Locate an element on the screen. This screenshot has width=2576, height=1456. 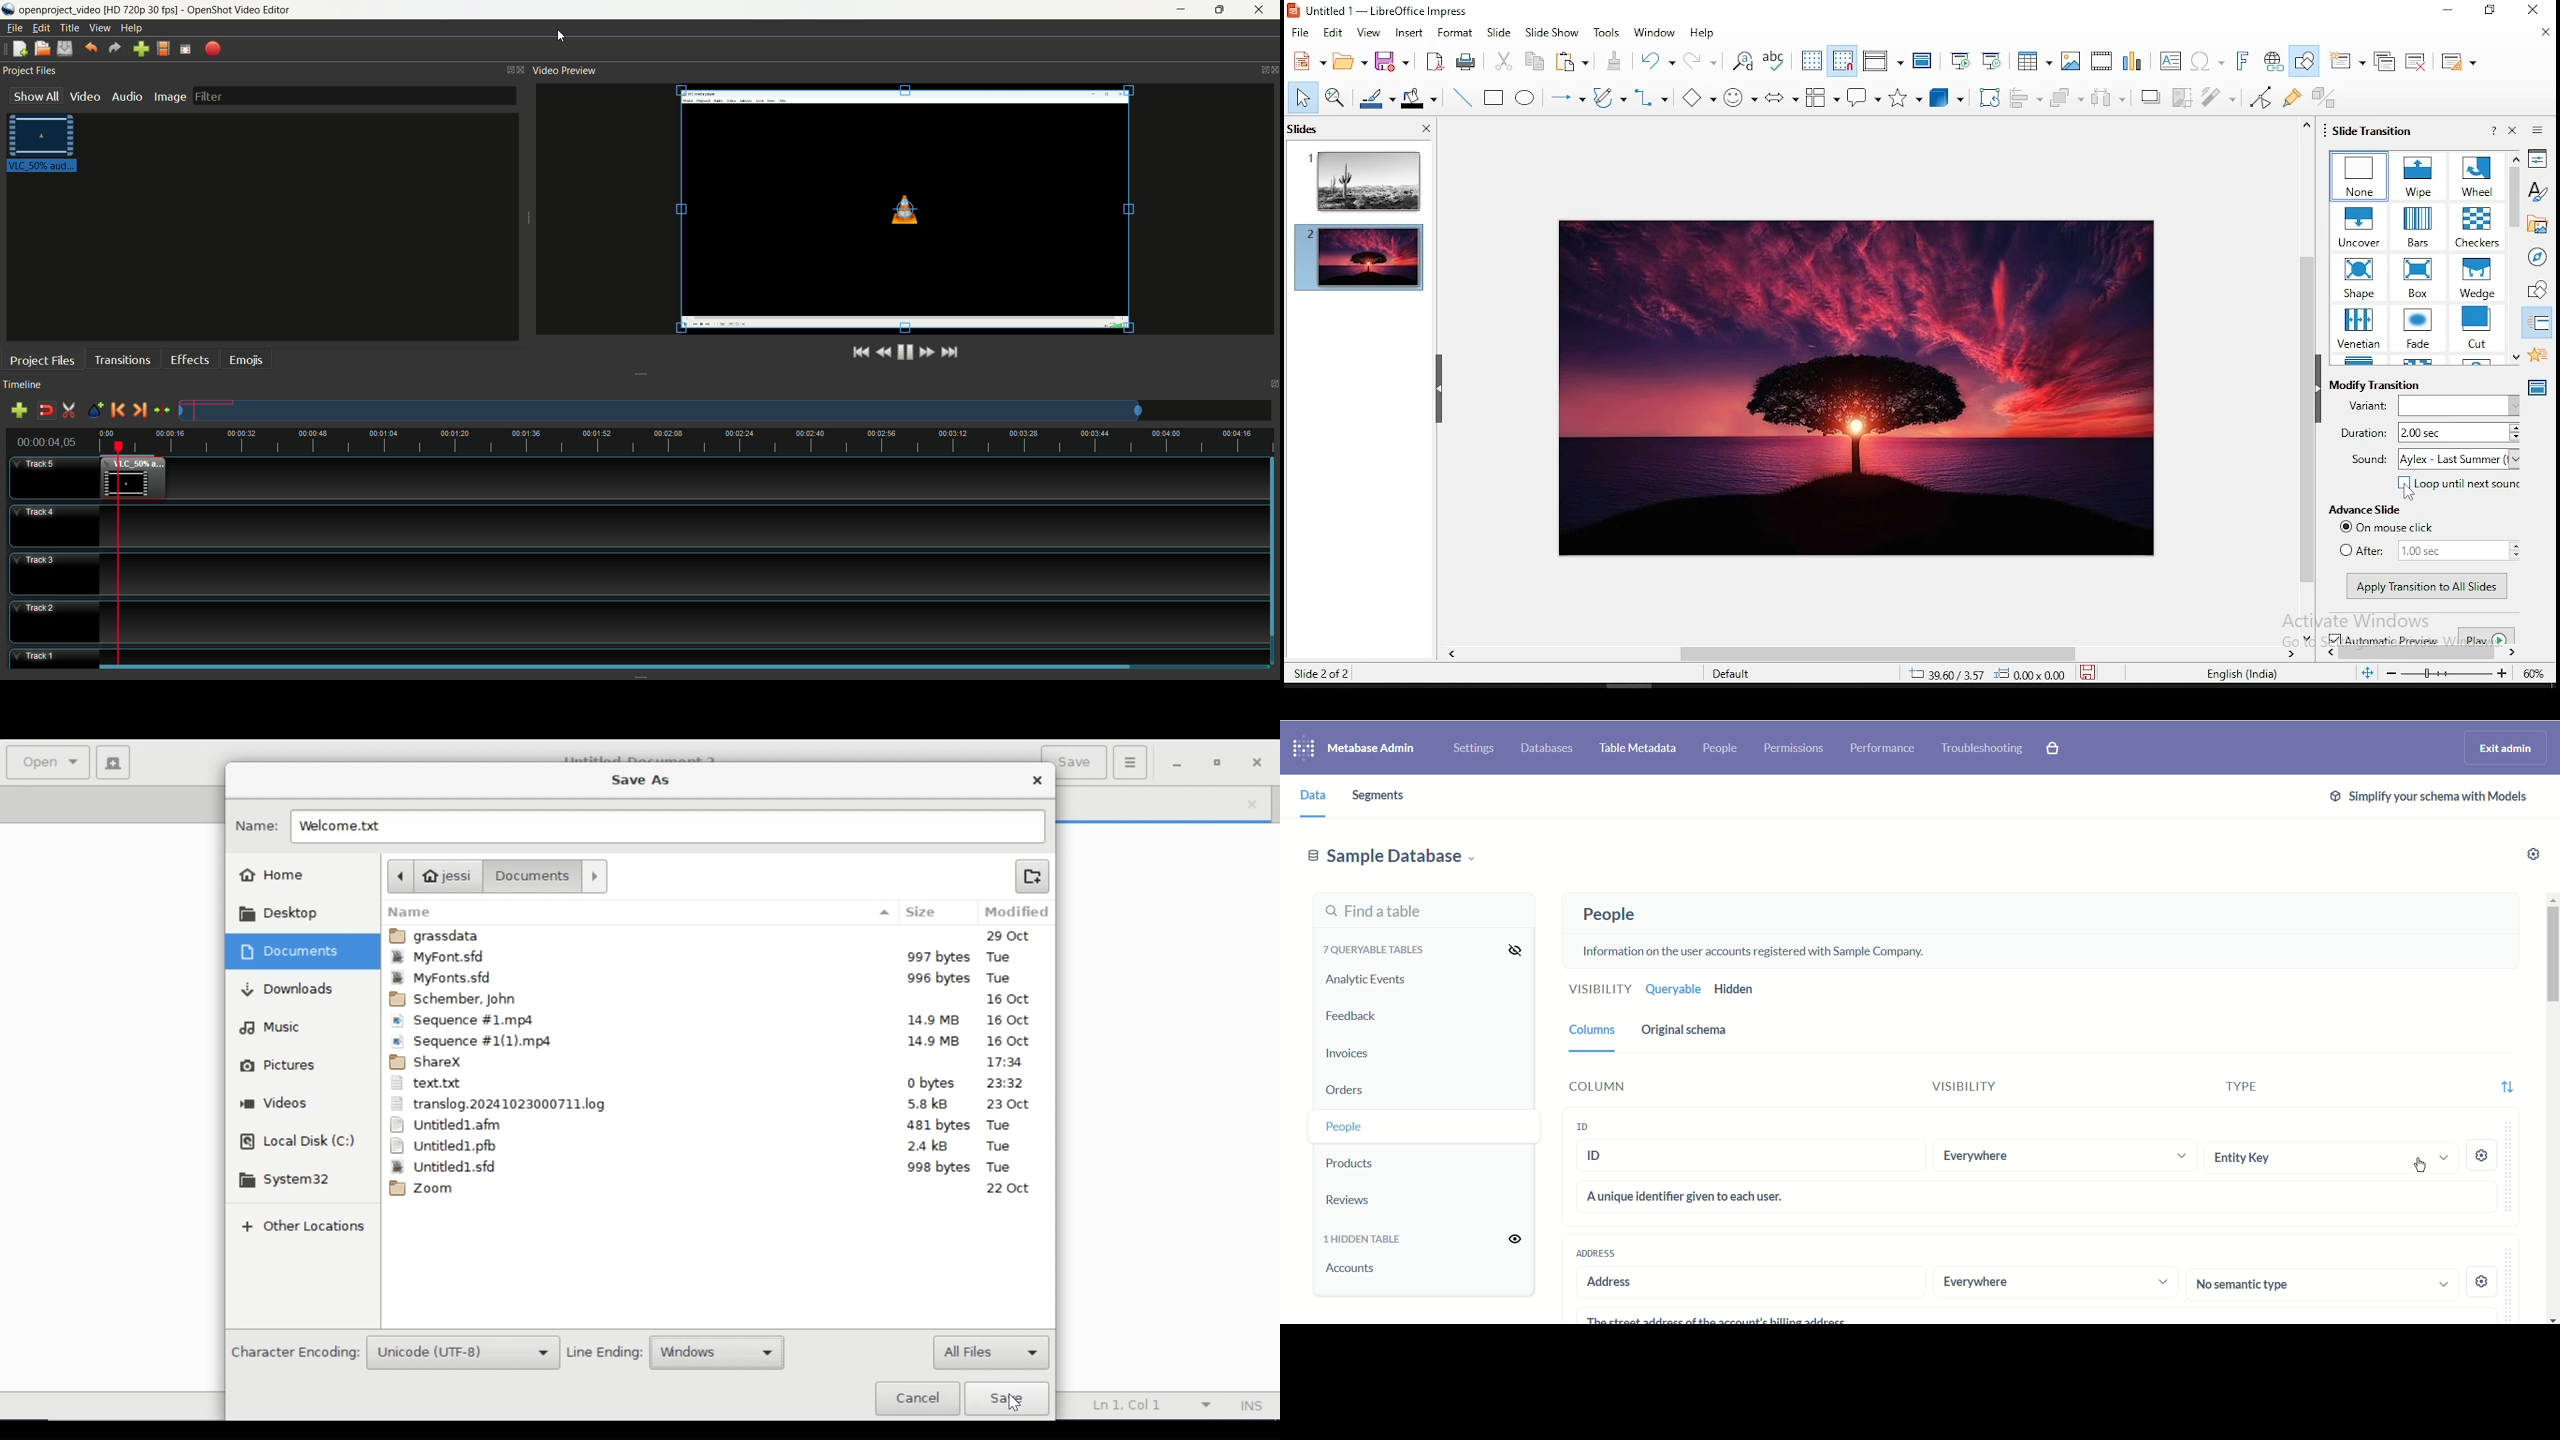
transition effects is located at coordinates (2416, 327).